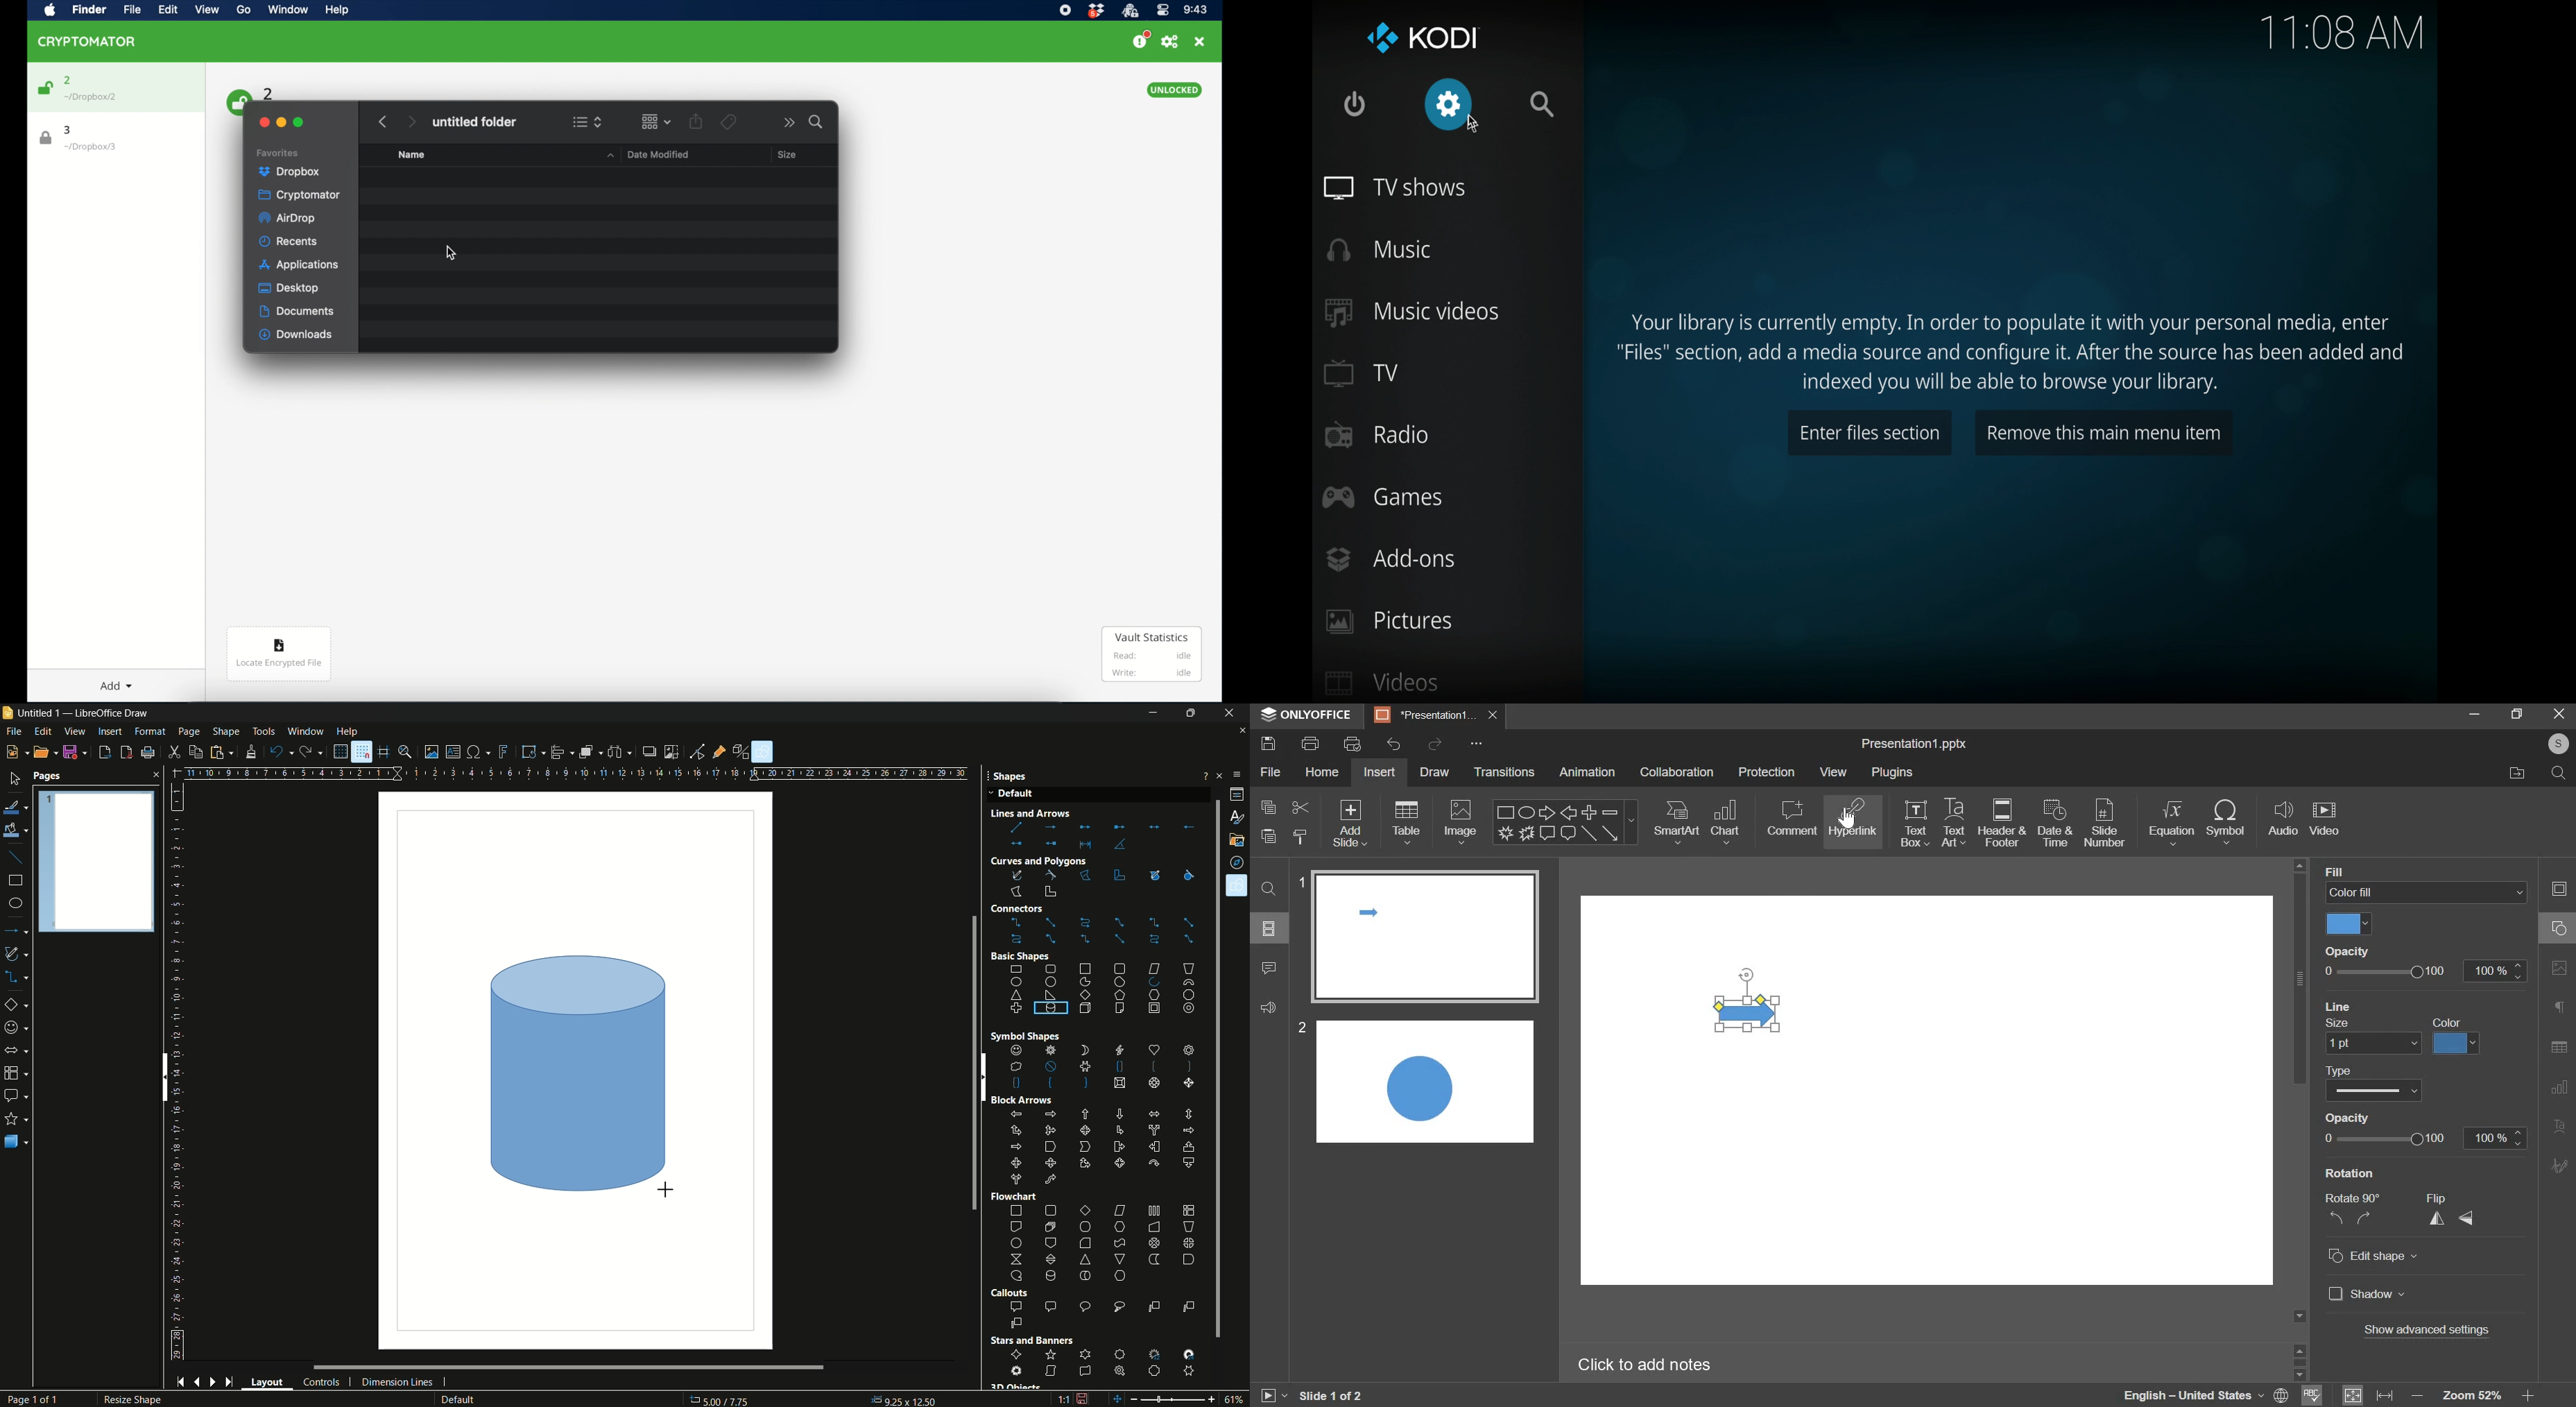 This screenshot has width=2576, height=1428. Describe the element at coordinates (563, 751) in the screenshot. I see `align objects` at that location.